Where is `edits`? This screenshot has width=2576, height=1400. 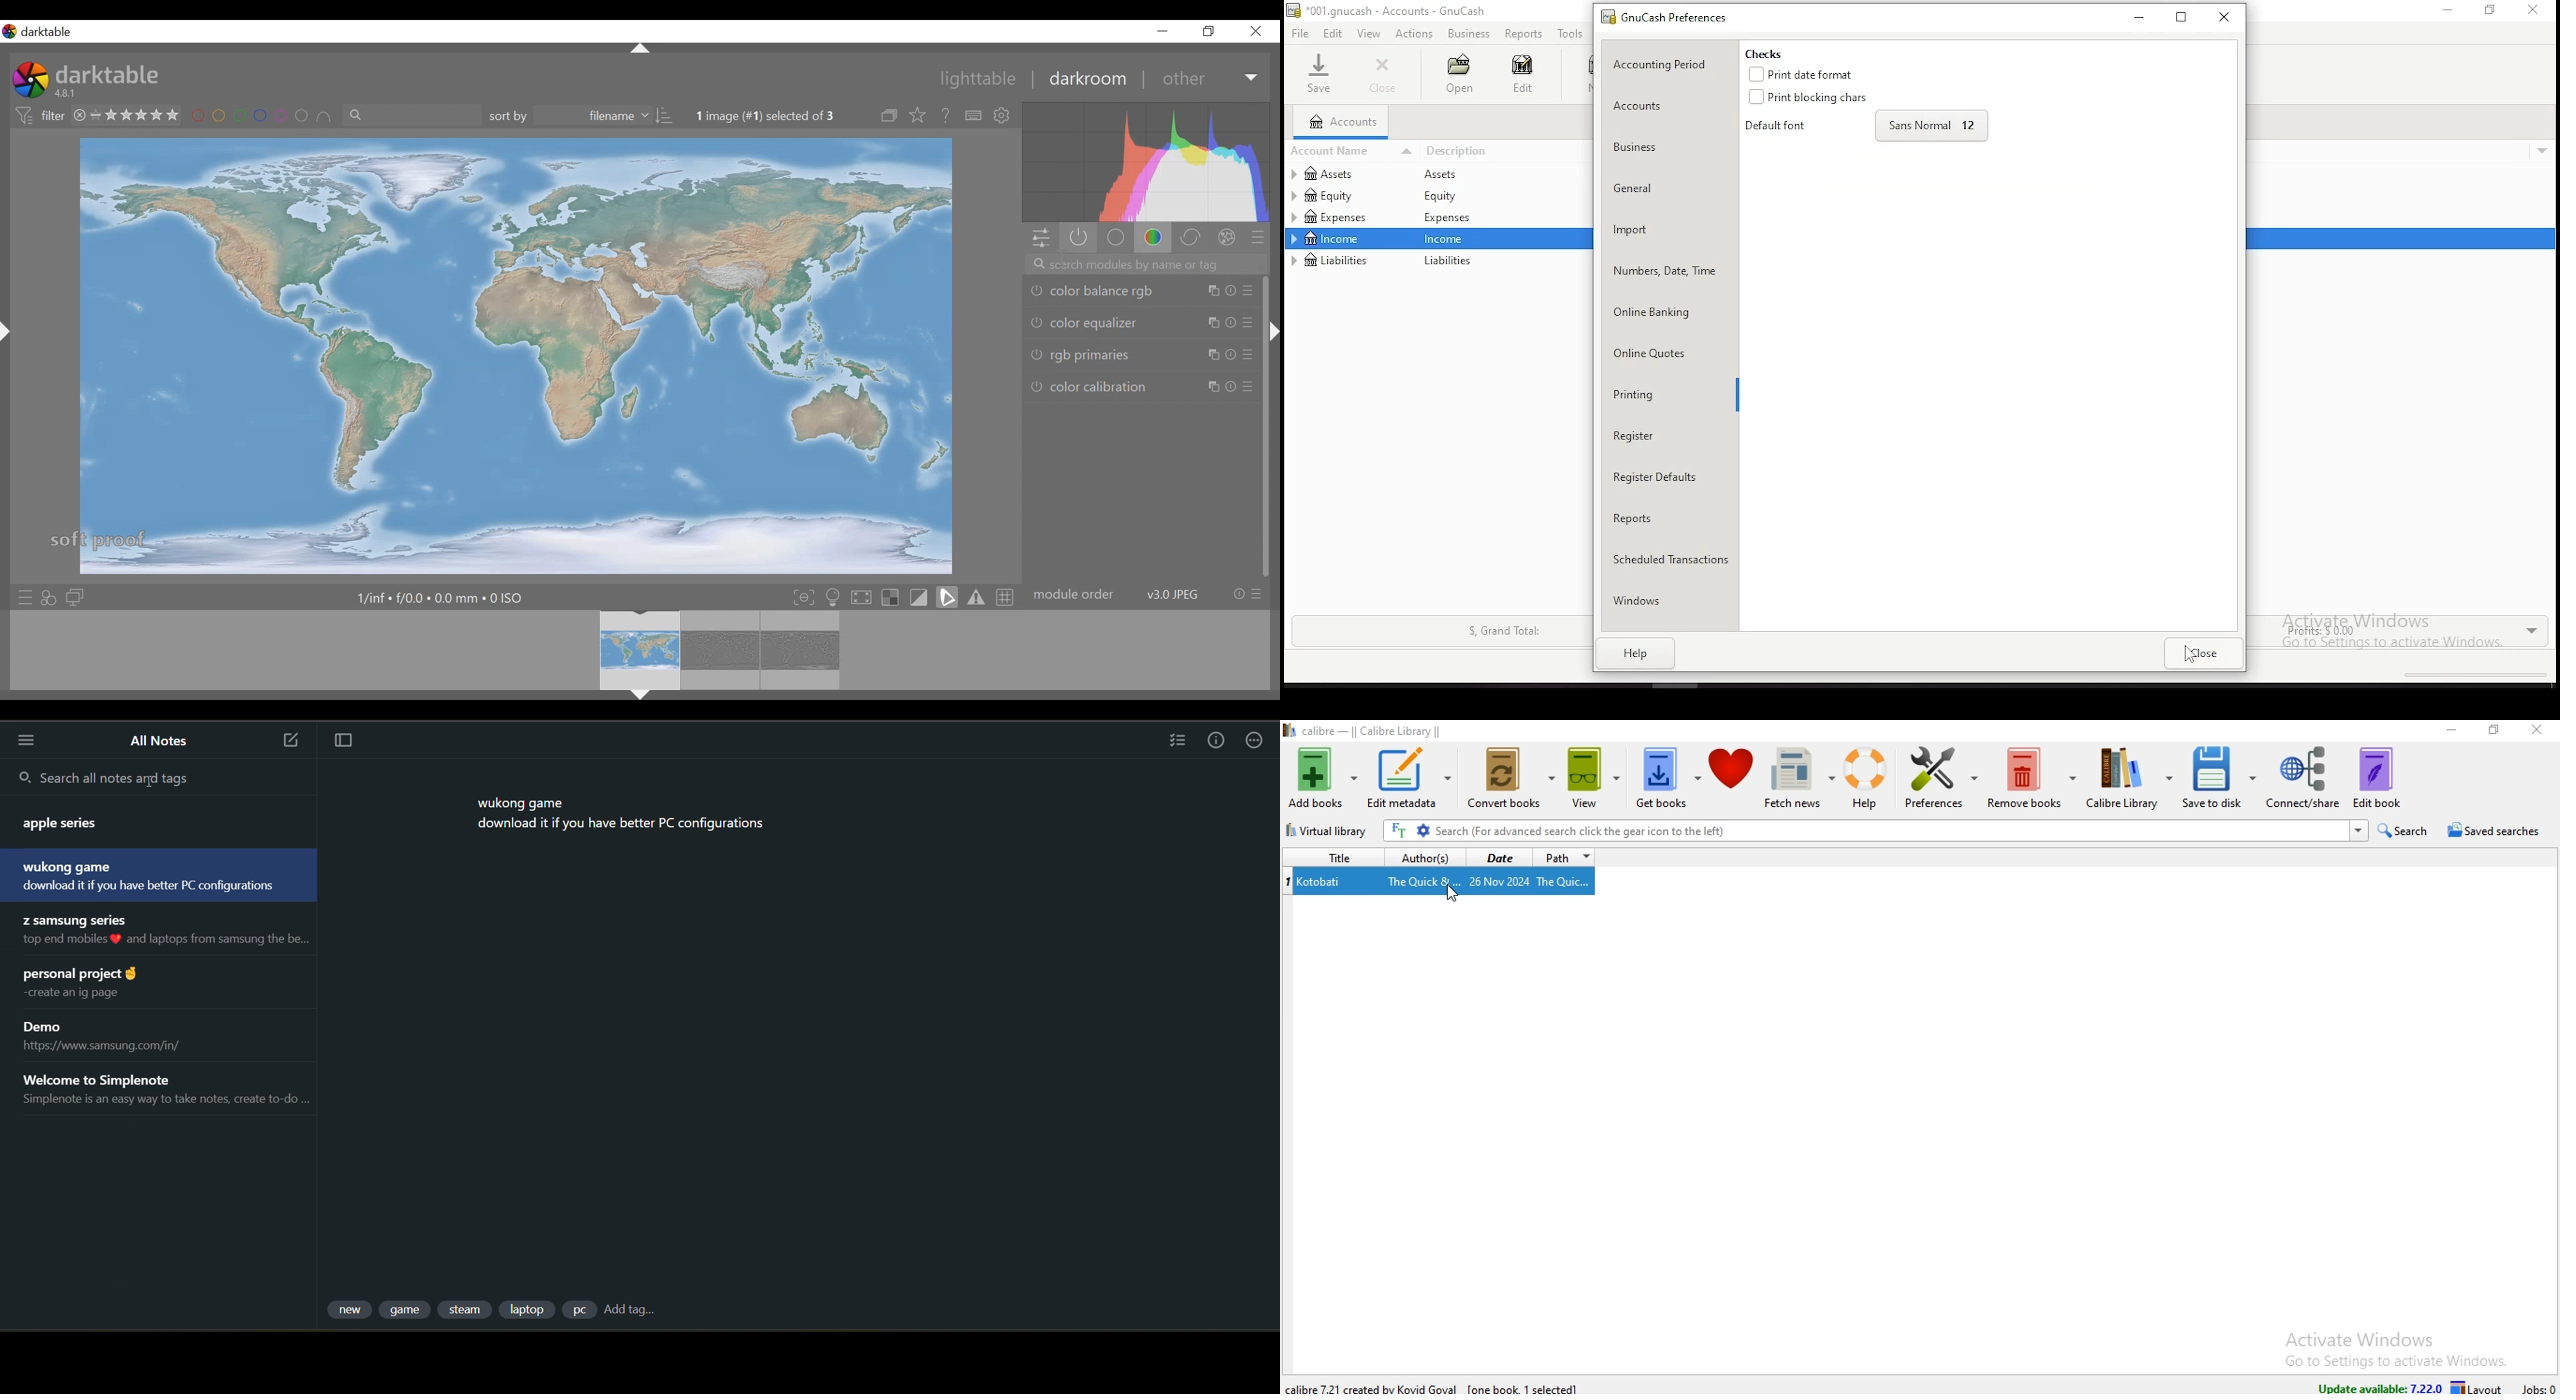
edits is located at coordinates (1334, 33).